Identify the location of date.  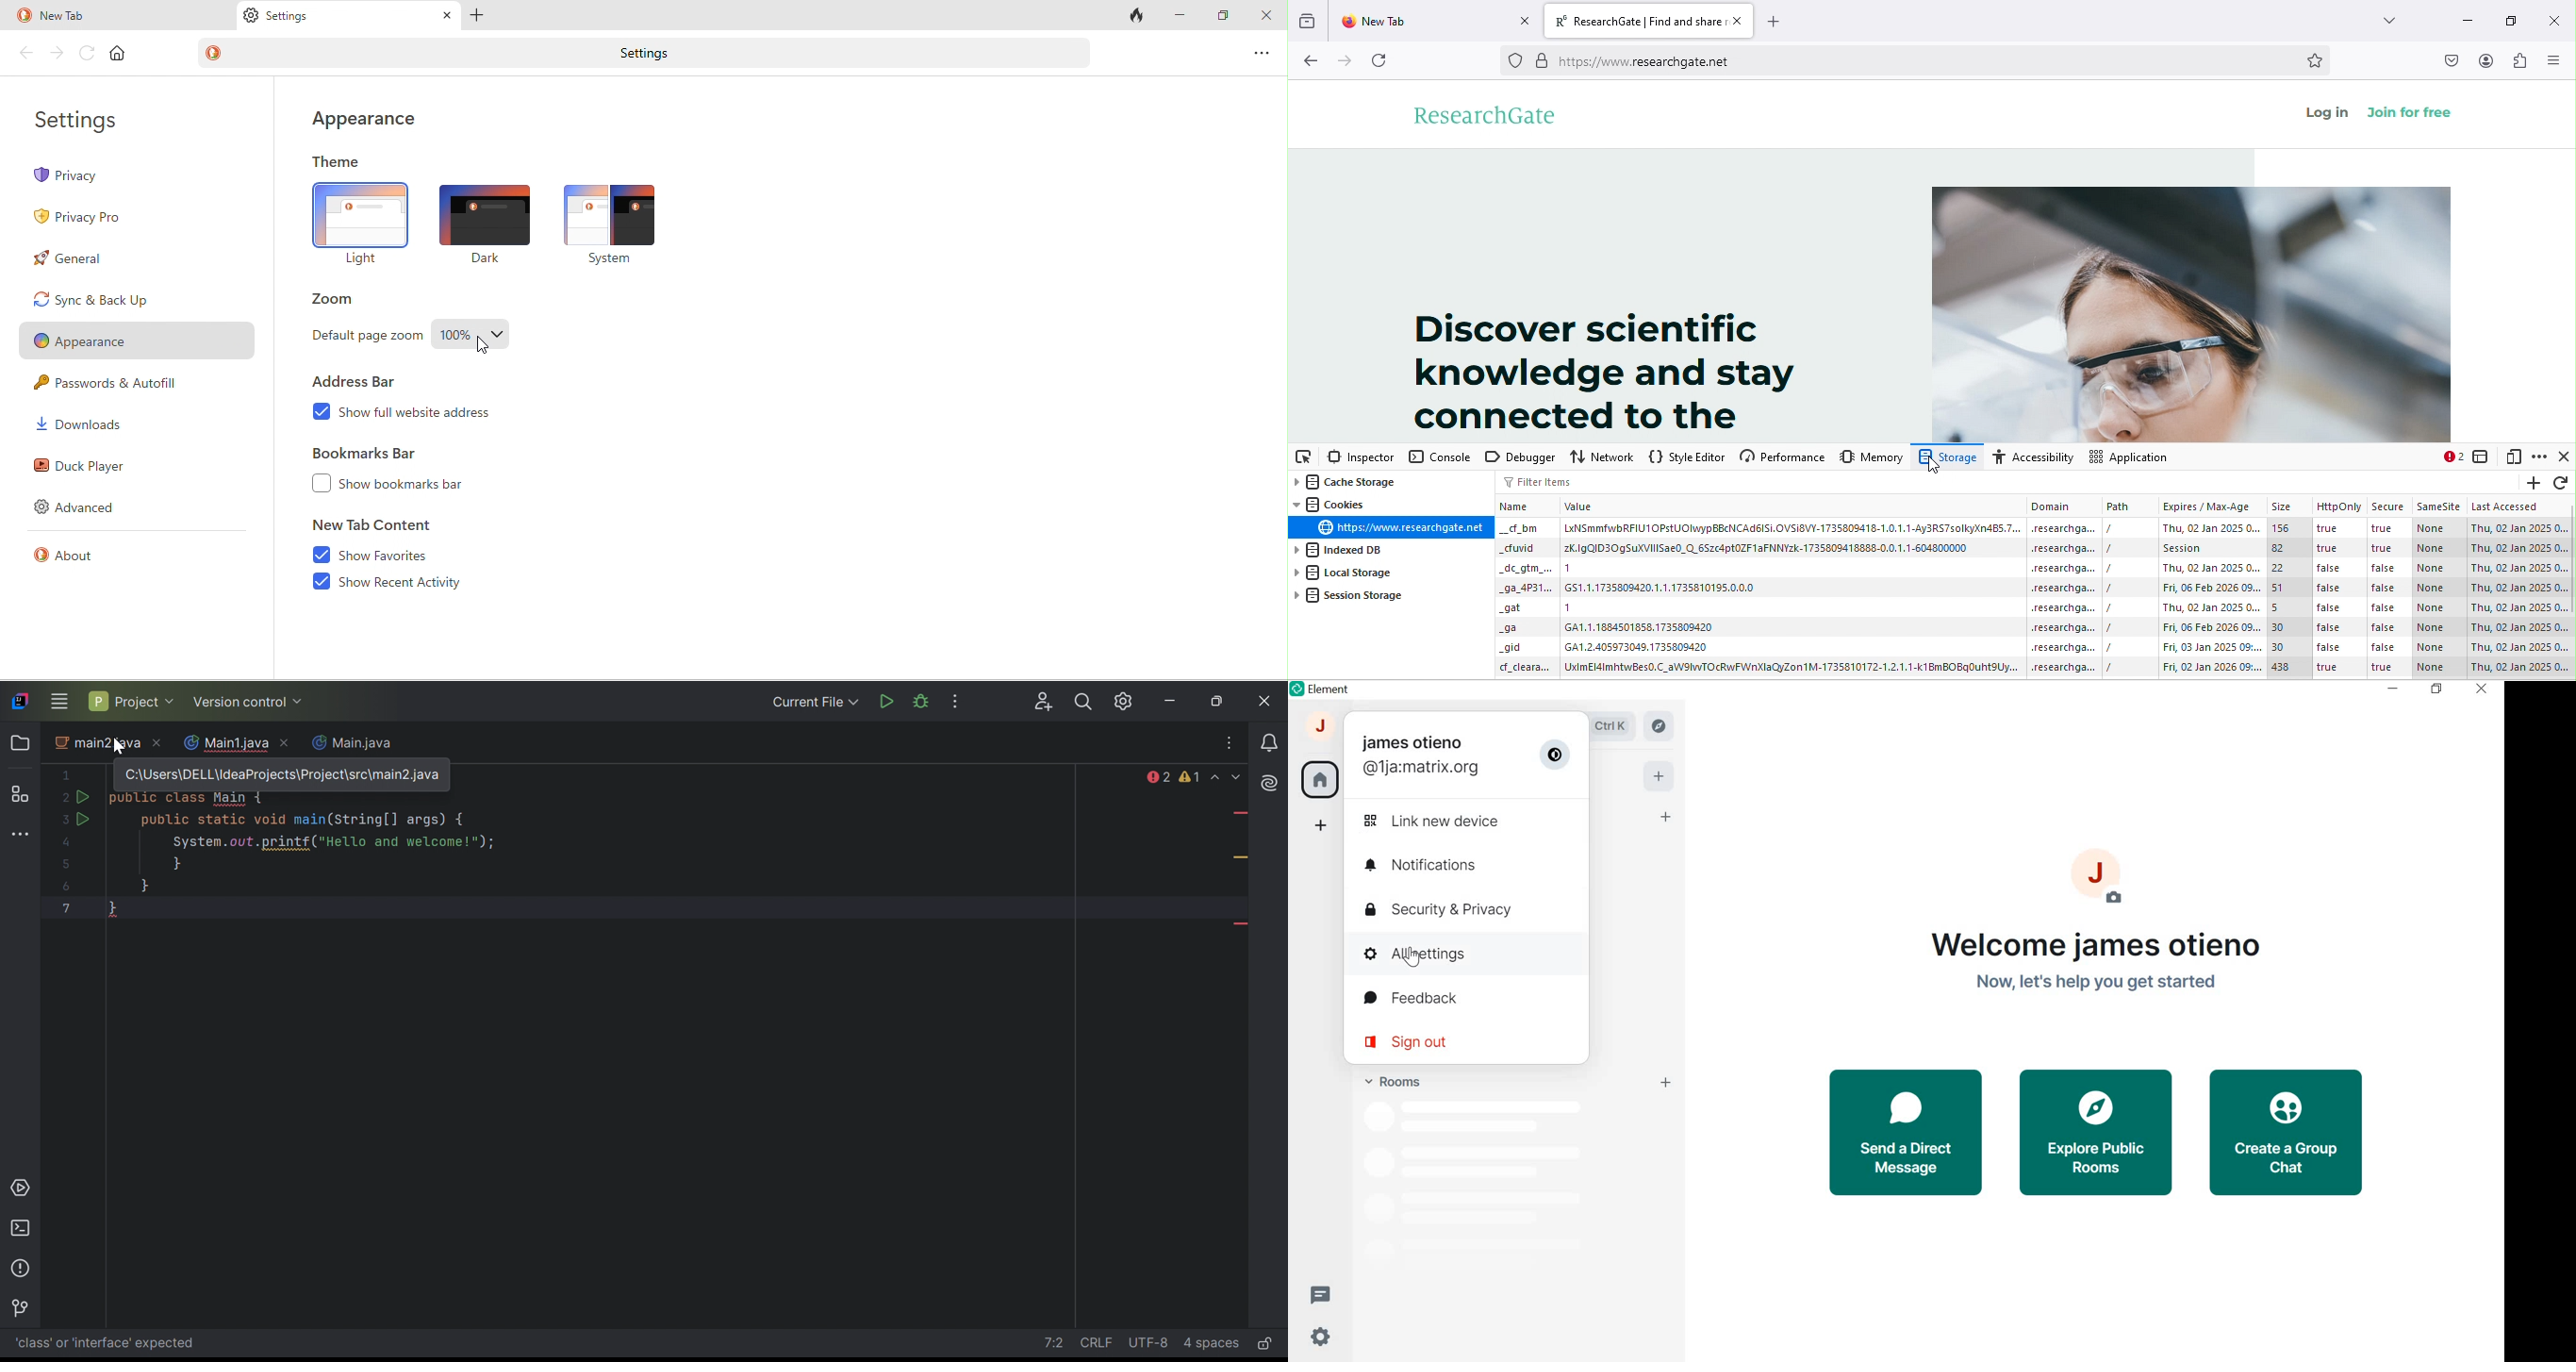
(2521, 626).